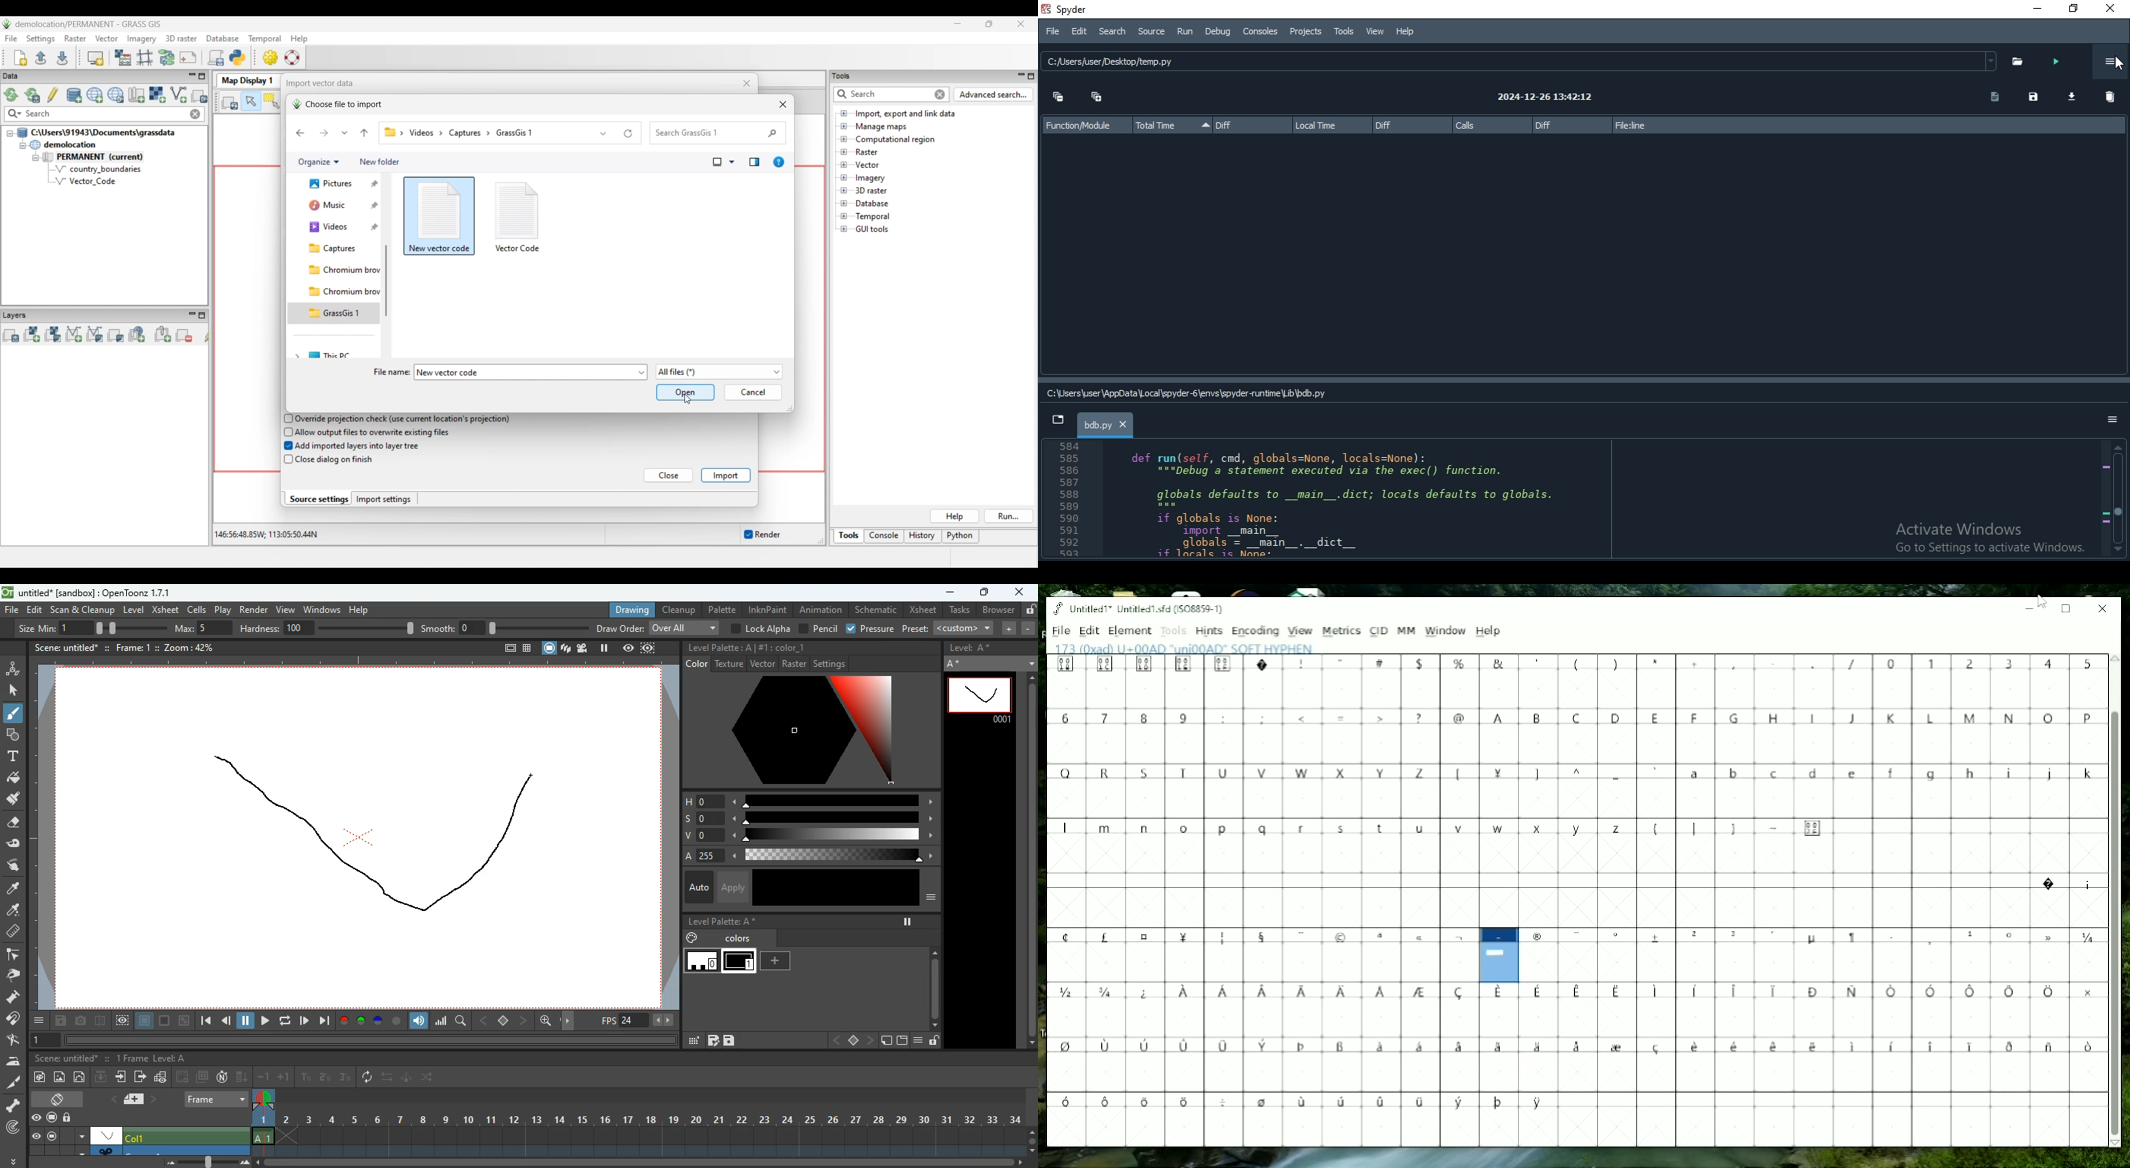 The height and width of the screenshot is (1176, 2156). I want to click on Element, so click(1129, 631).